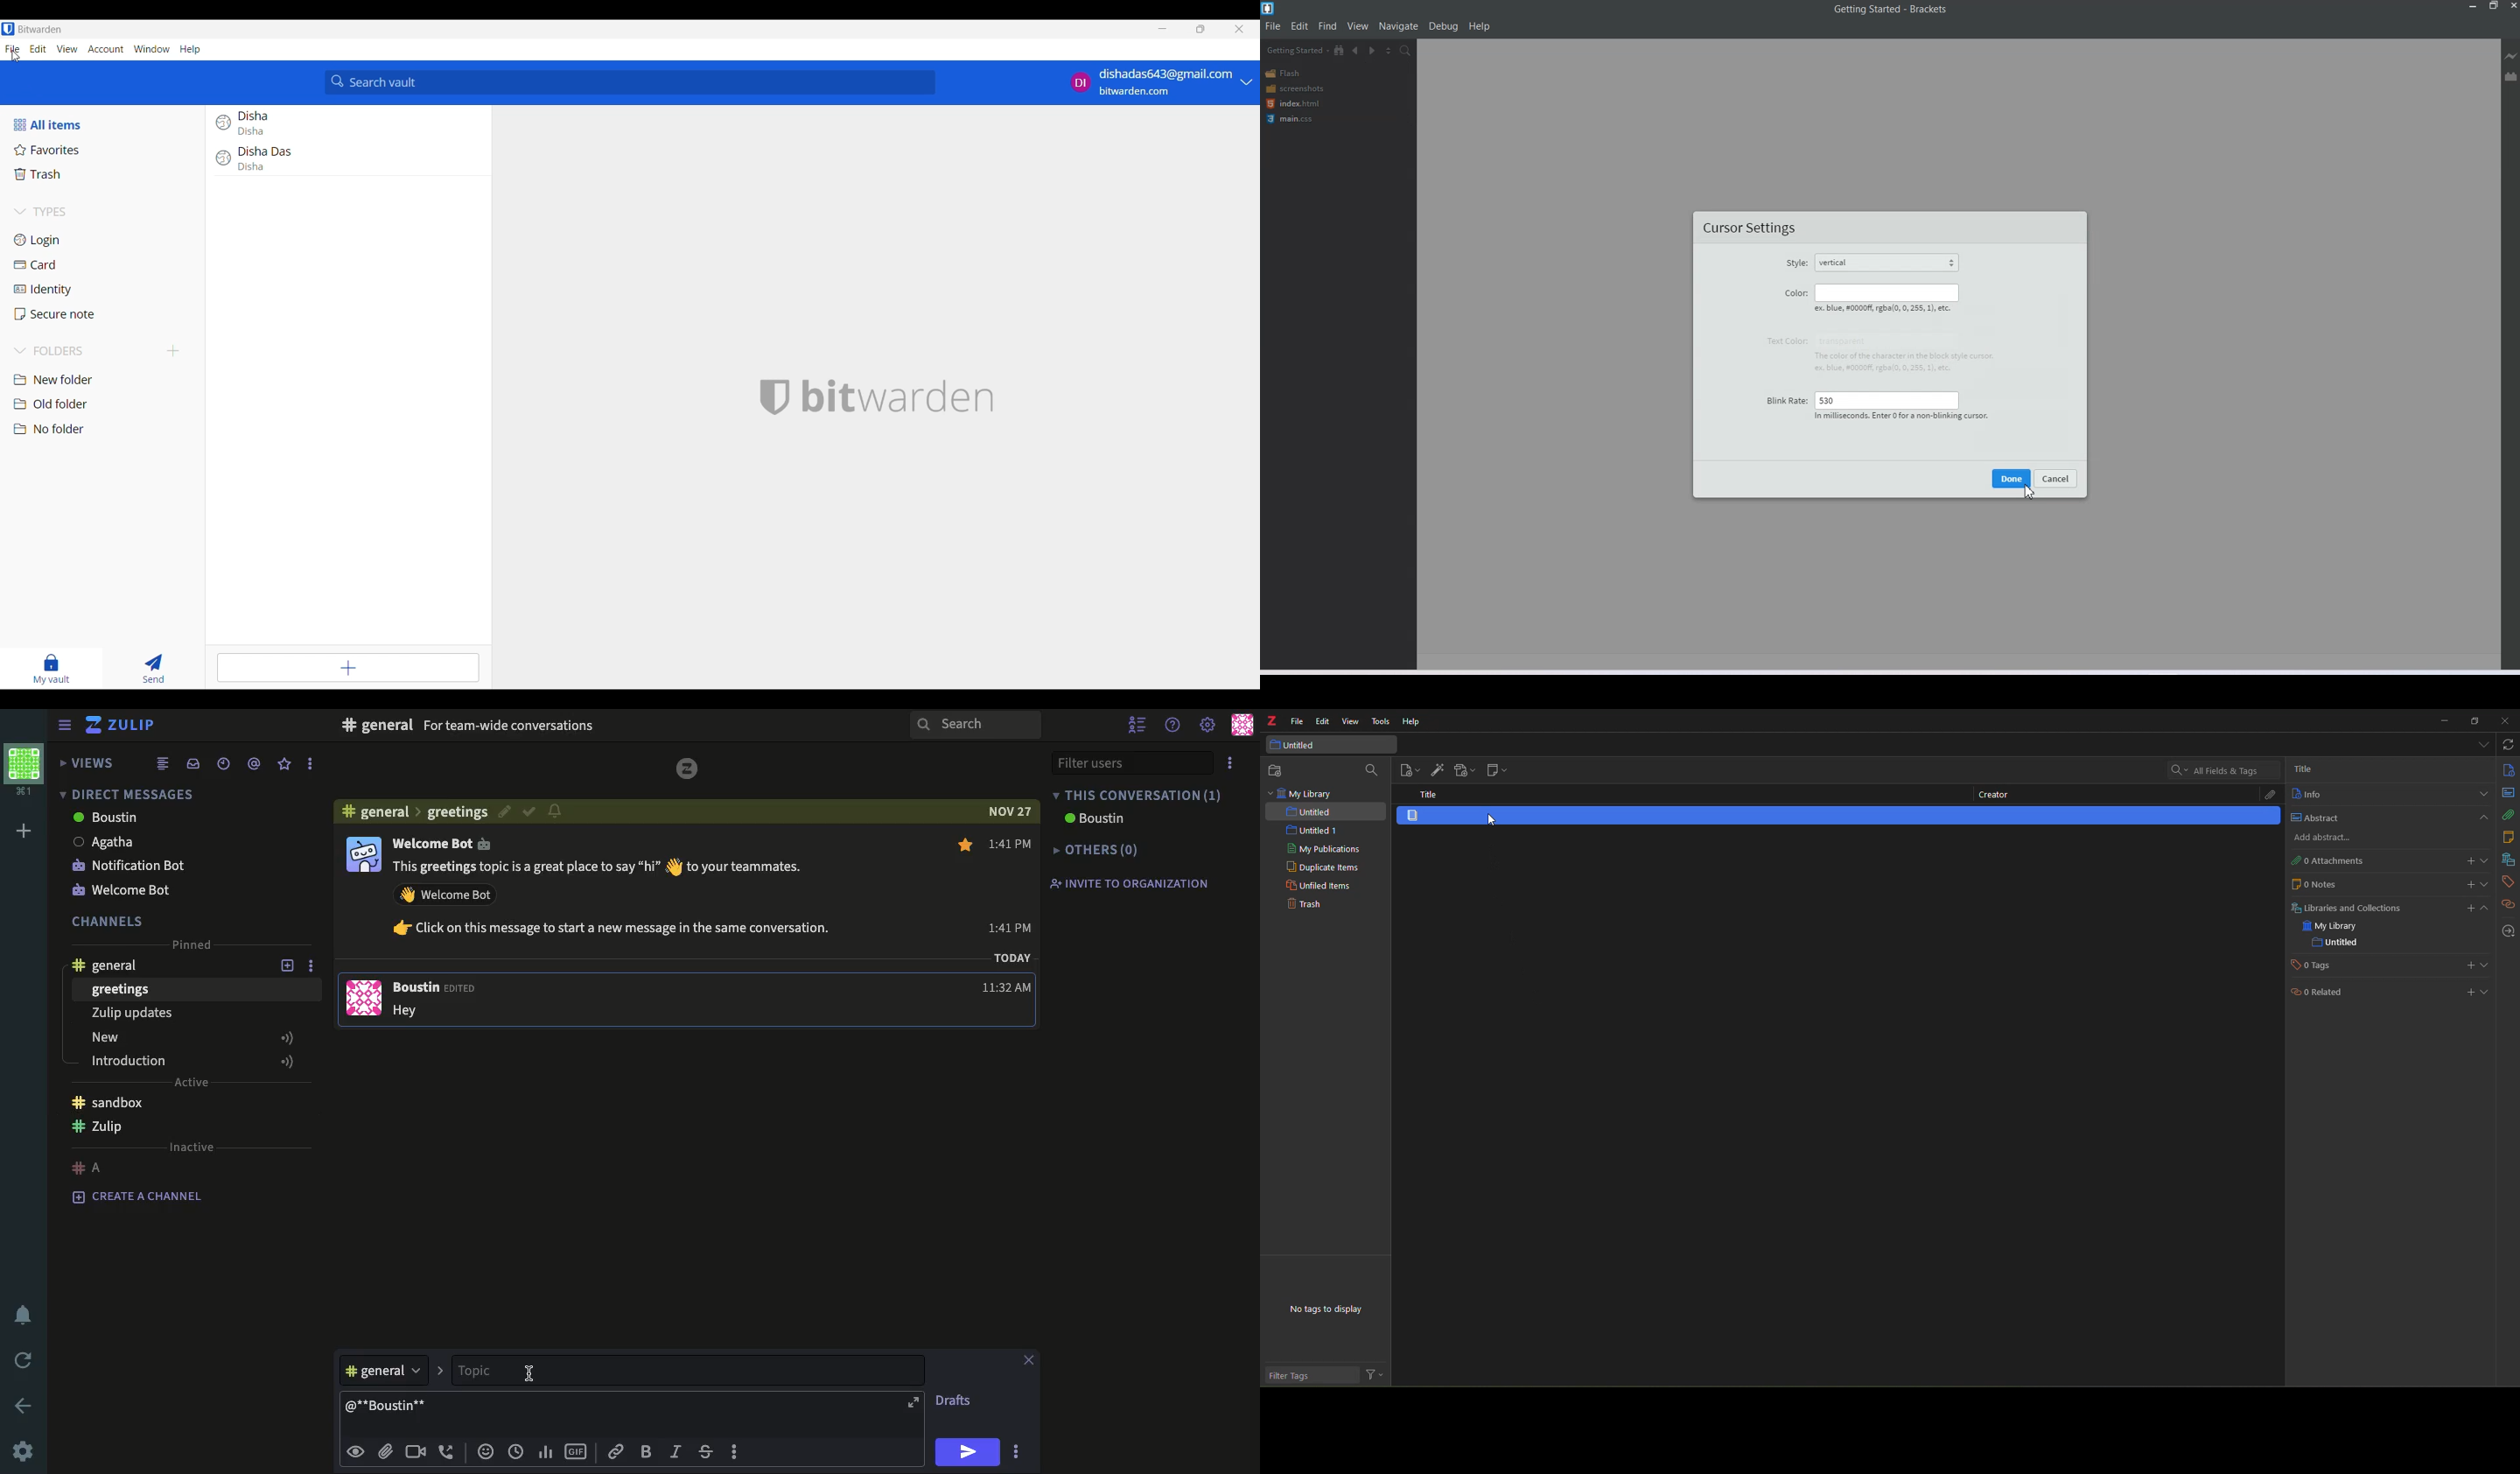 The width and height of the screenshot is (2520, 1484). I want to click on create a channel, so click(137, 1195).